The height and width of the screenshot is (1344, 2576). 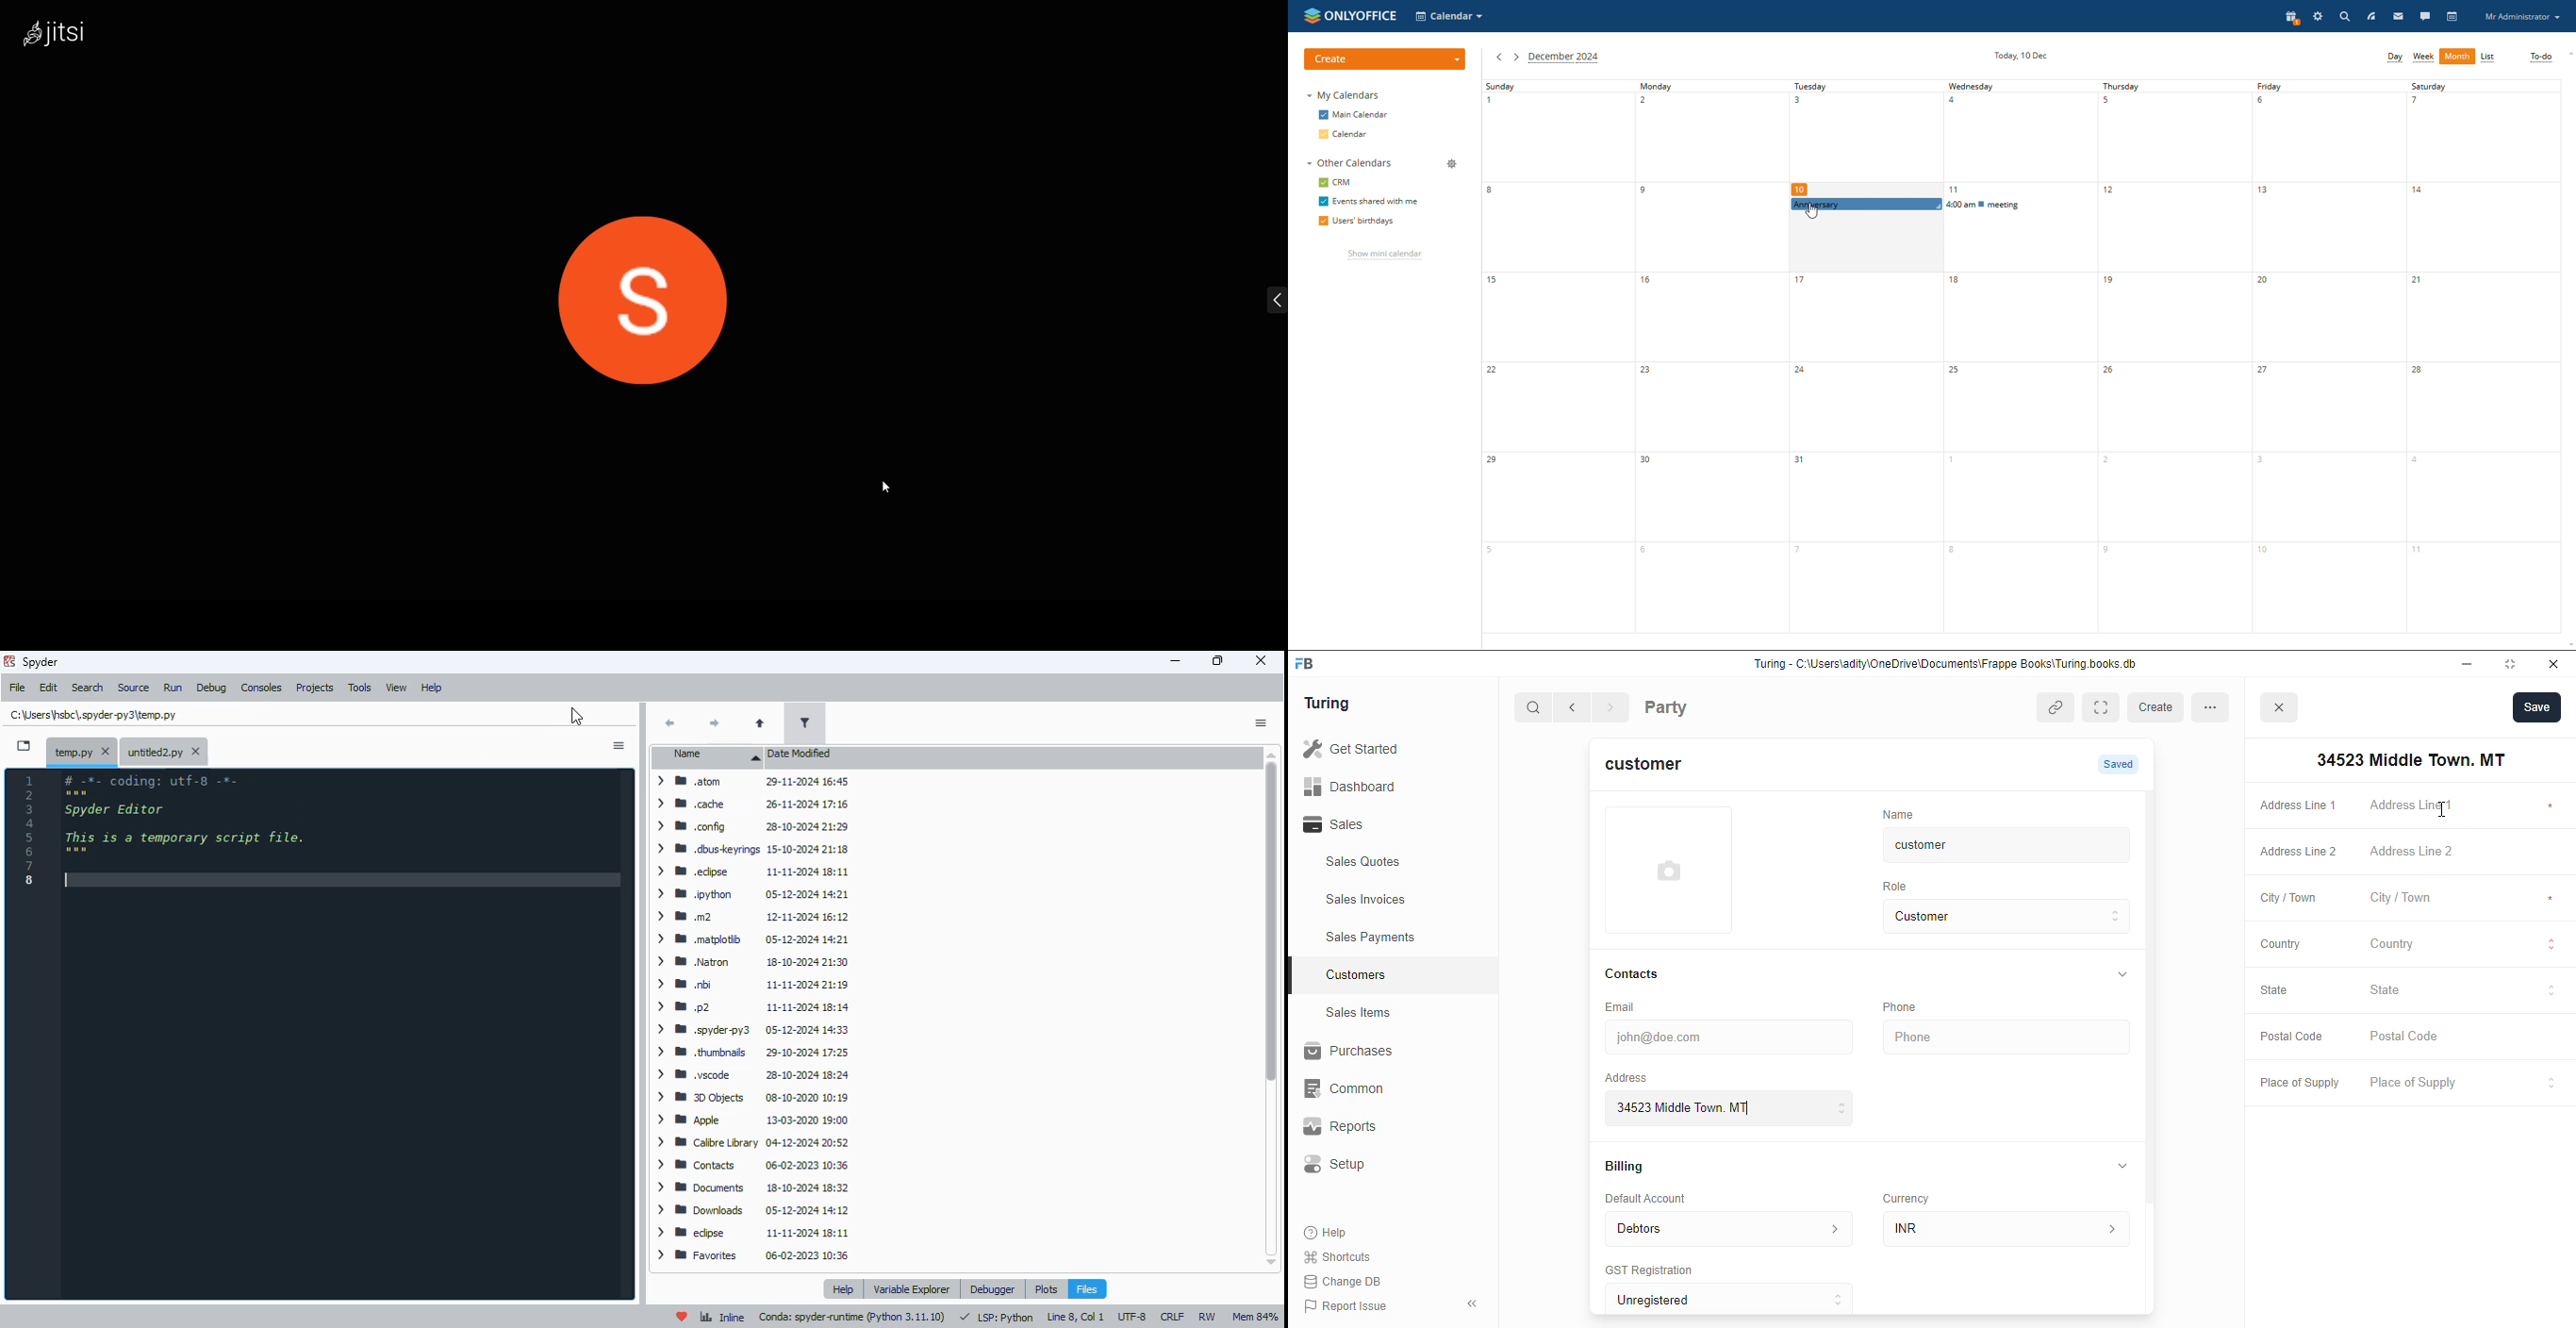 I want to click on Sales Invoices, so click(x=1398, y=900).